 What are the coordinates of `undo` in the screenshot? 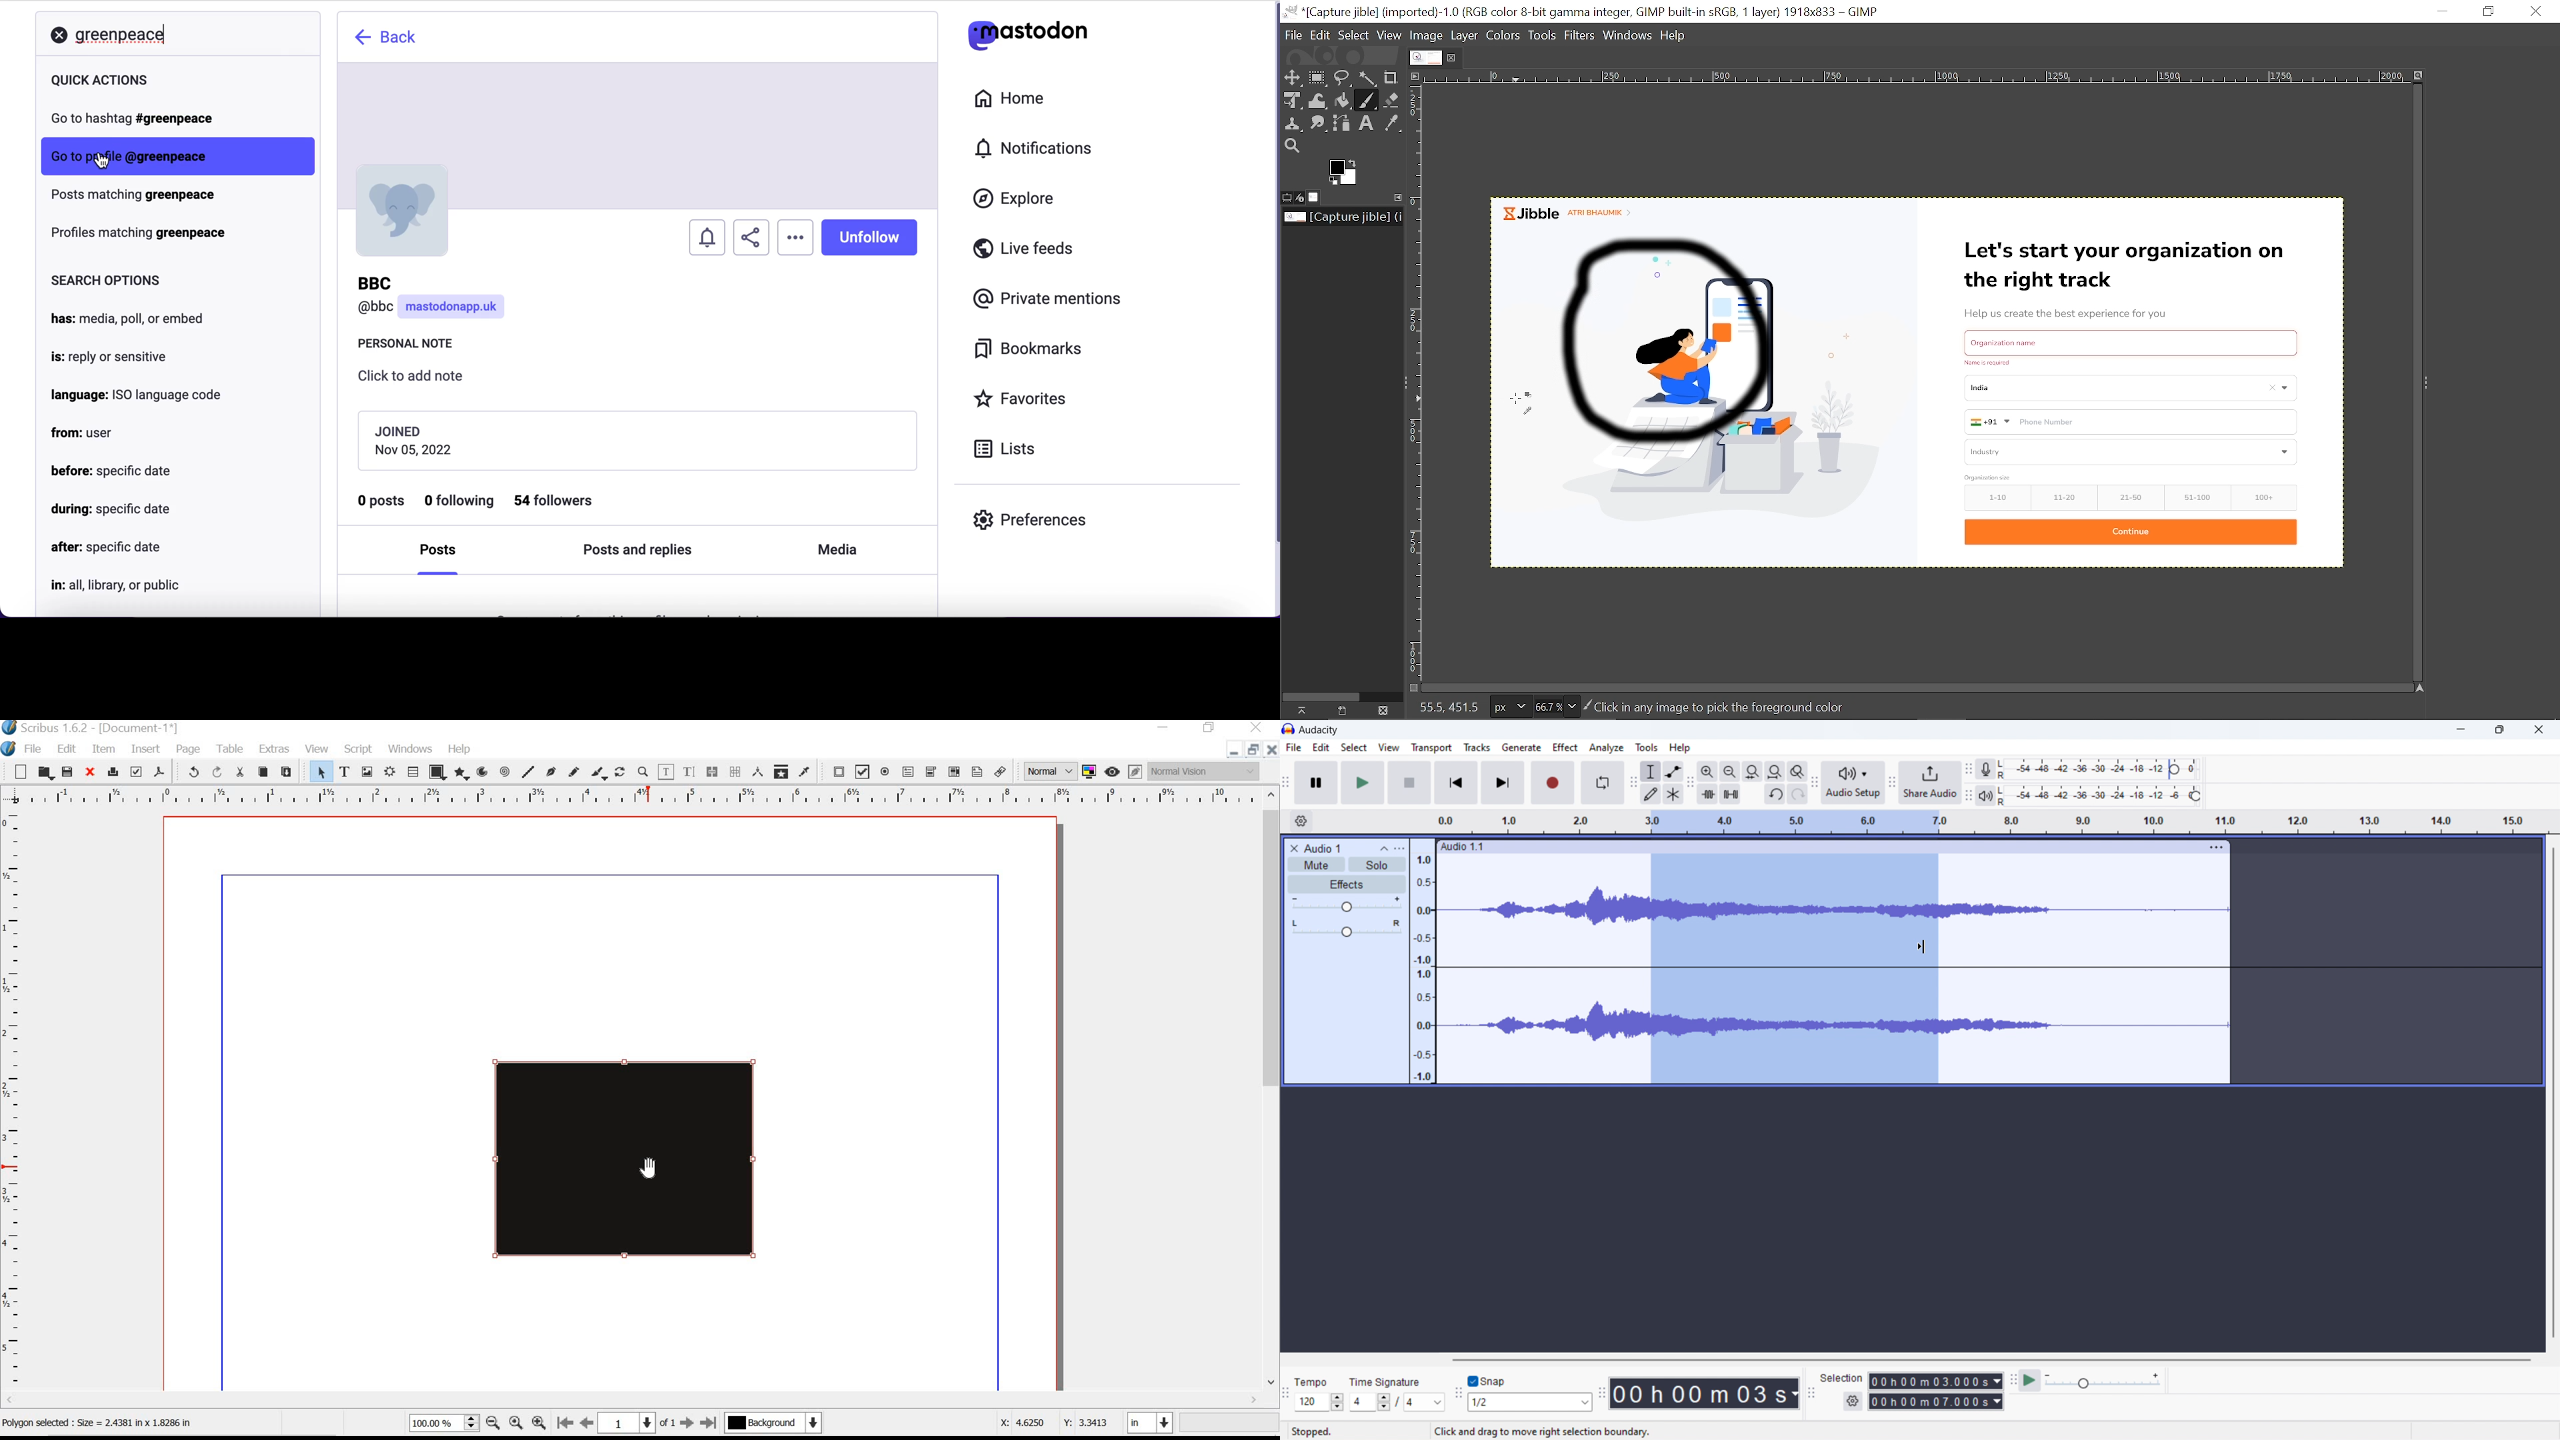 It's located at (193, 771).